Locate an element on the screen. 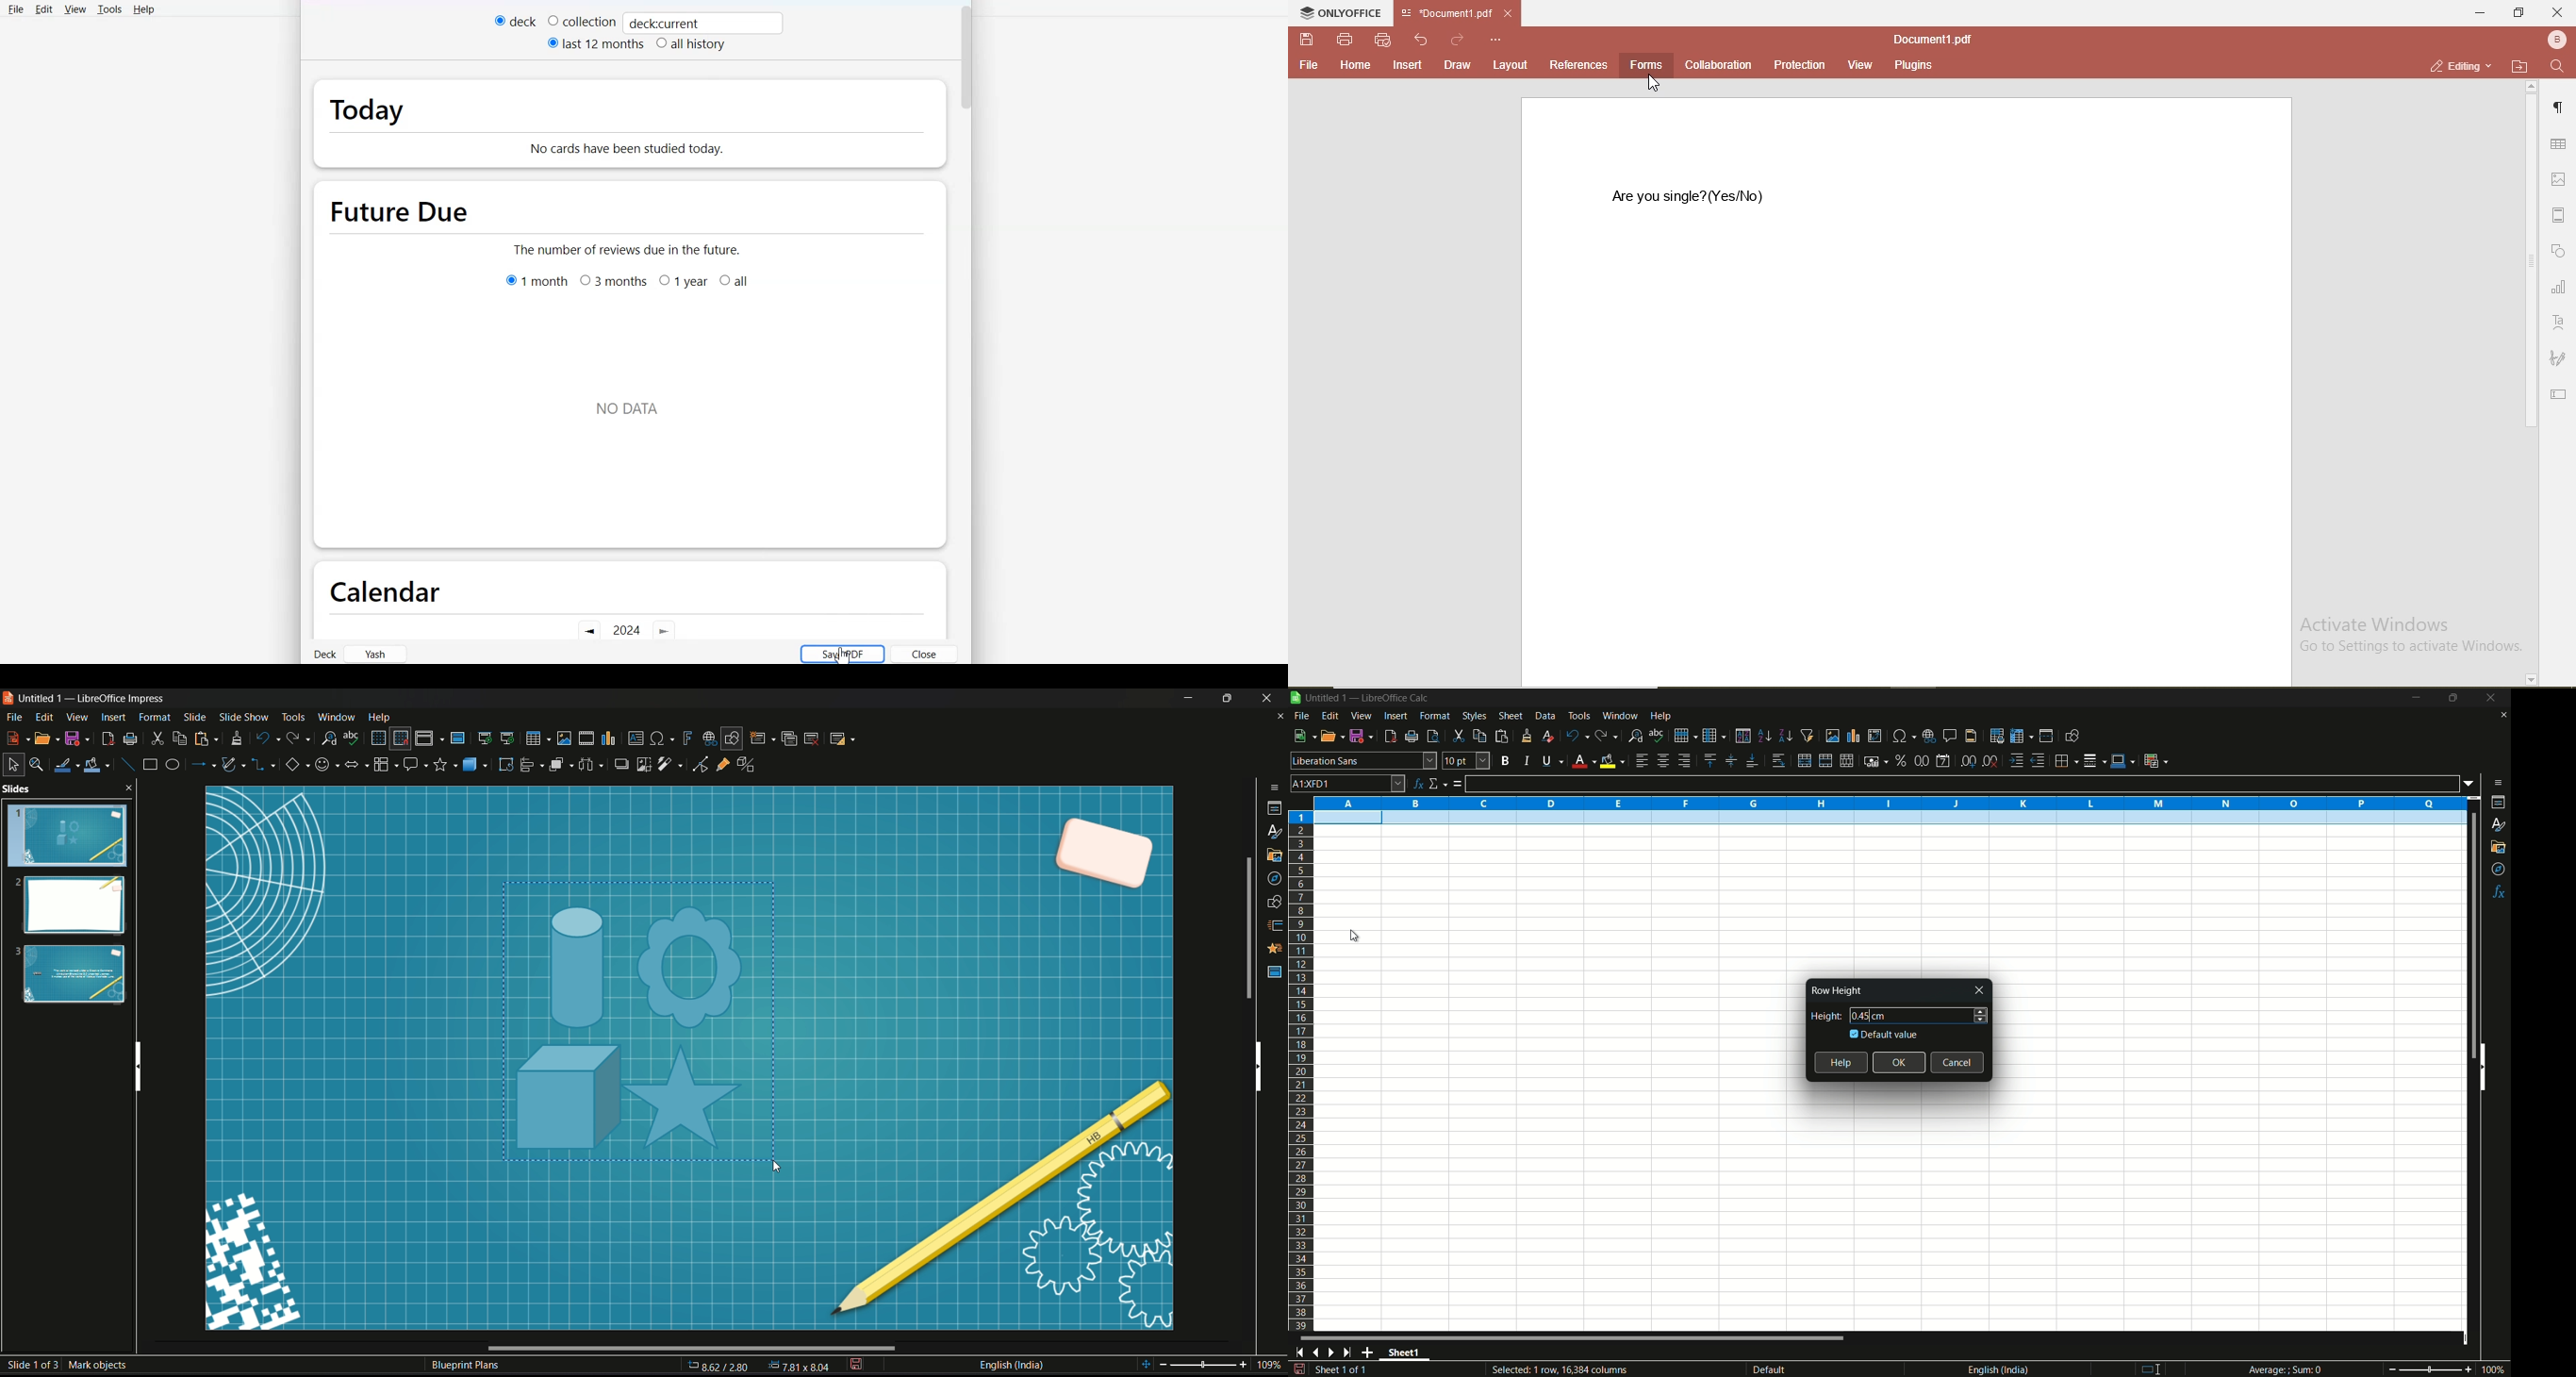 Image resolution: width=2576 pixels, height=1400 pixels. Calendar is located at coordinates (384, 590).